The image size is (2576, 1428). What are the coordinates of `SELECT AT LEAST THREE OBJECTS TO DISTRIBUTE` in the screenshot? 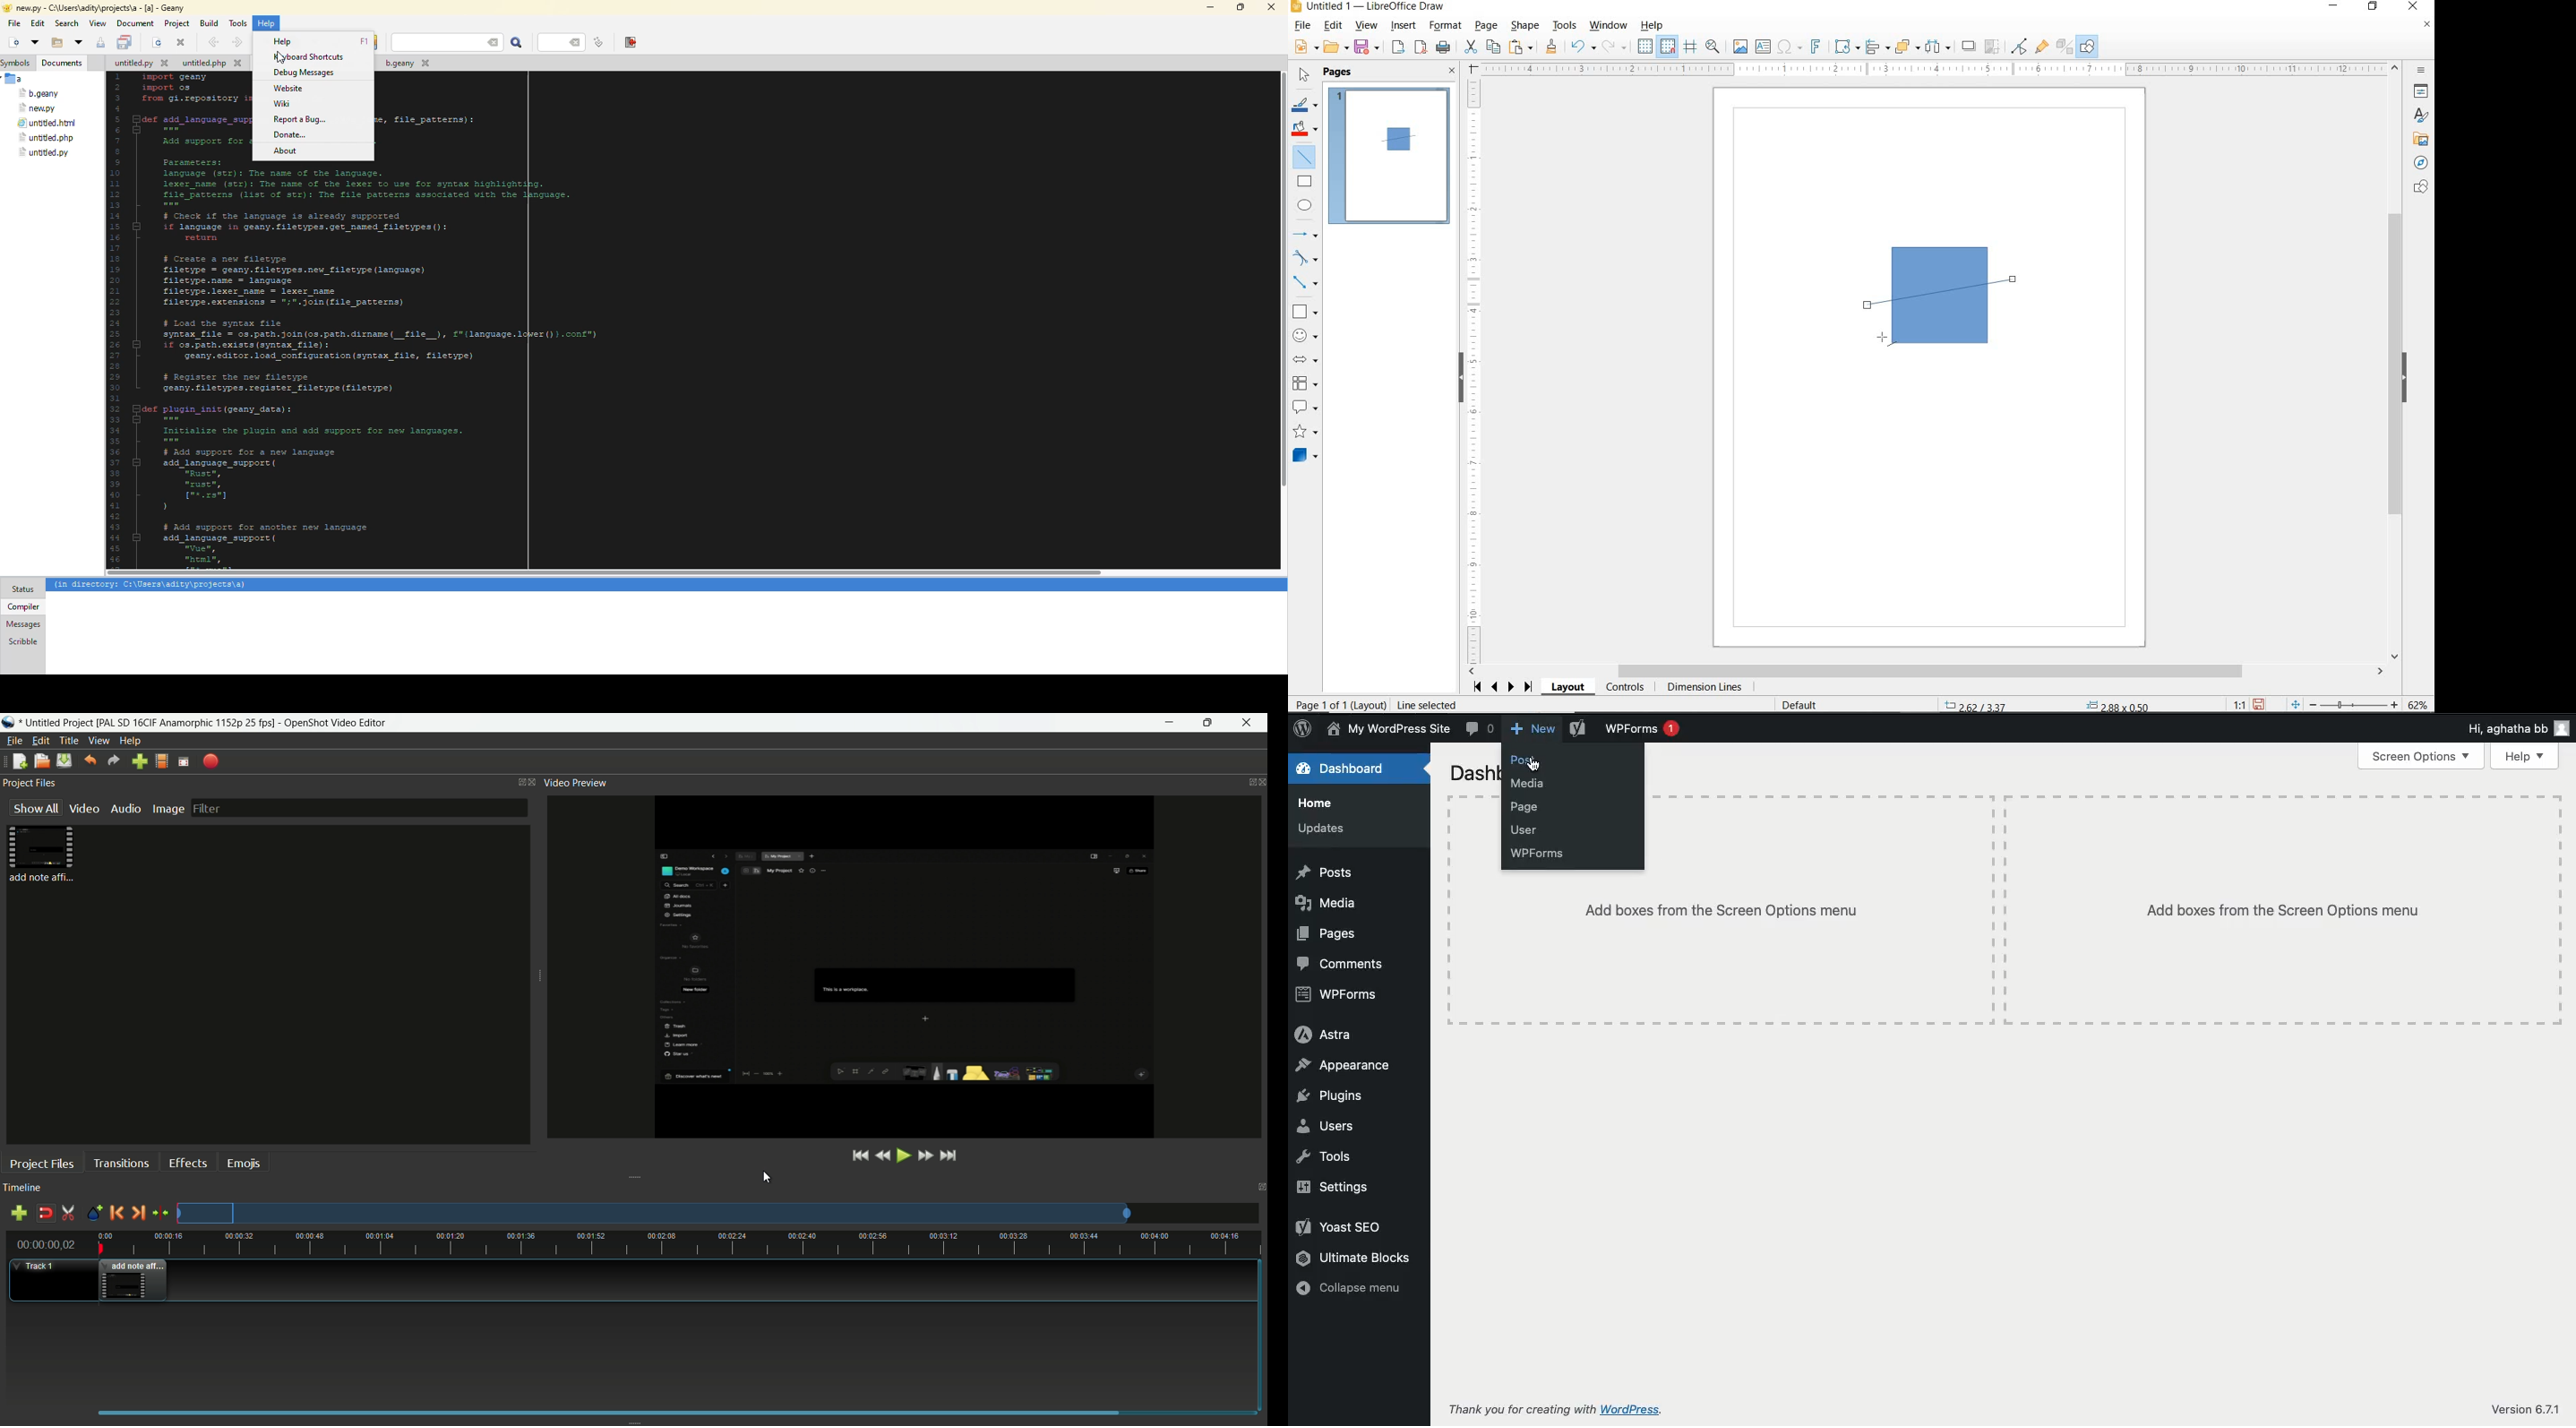 It's located at (1939, 46).